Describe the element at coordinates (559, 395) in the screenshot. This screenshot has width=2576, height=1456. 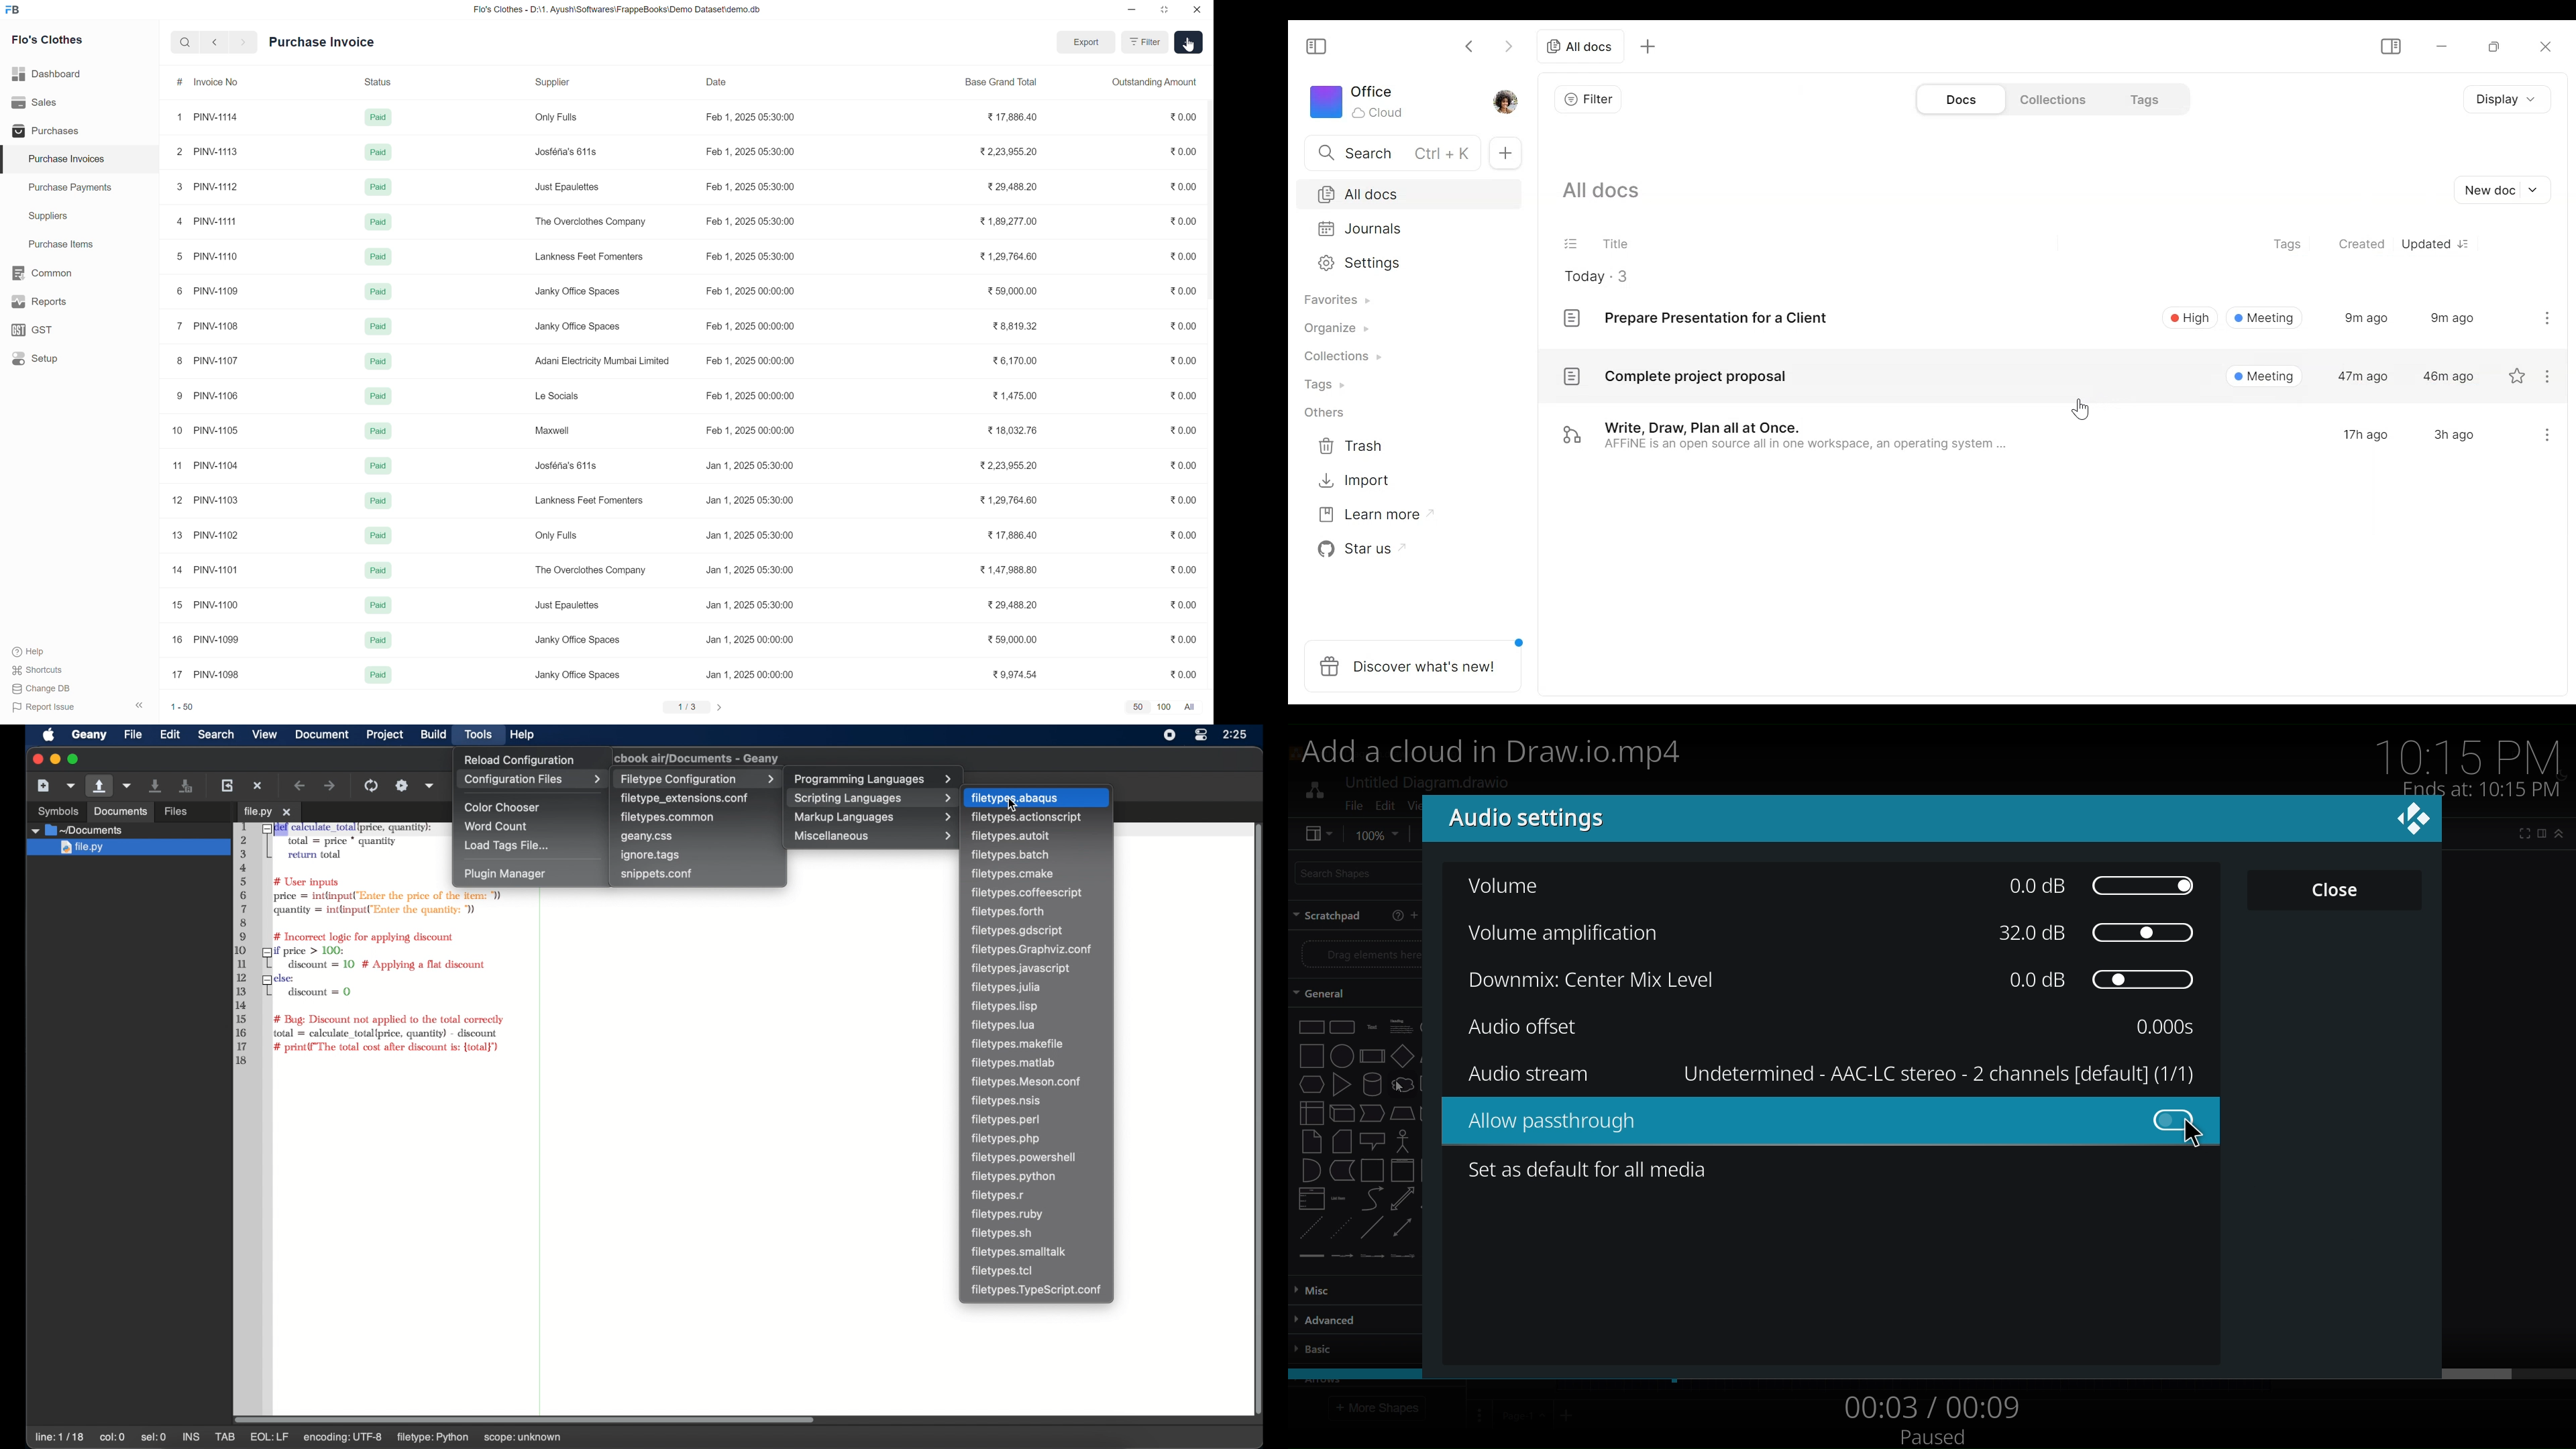
I see `Le Socials` at that location.